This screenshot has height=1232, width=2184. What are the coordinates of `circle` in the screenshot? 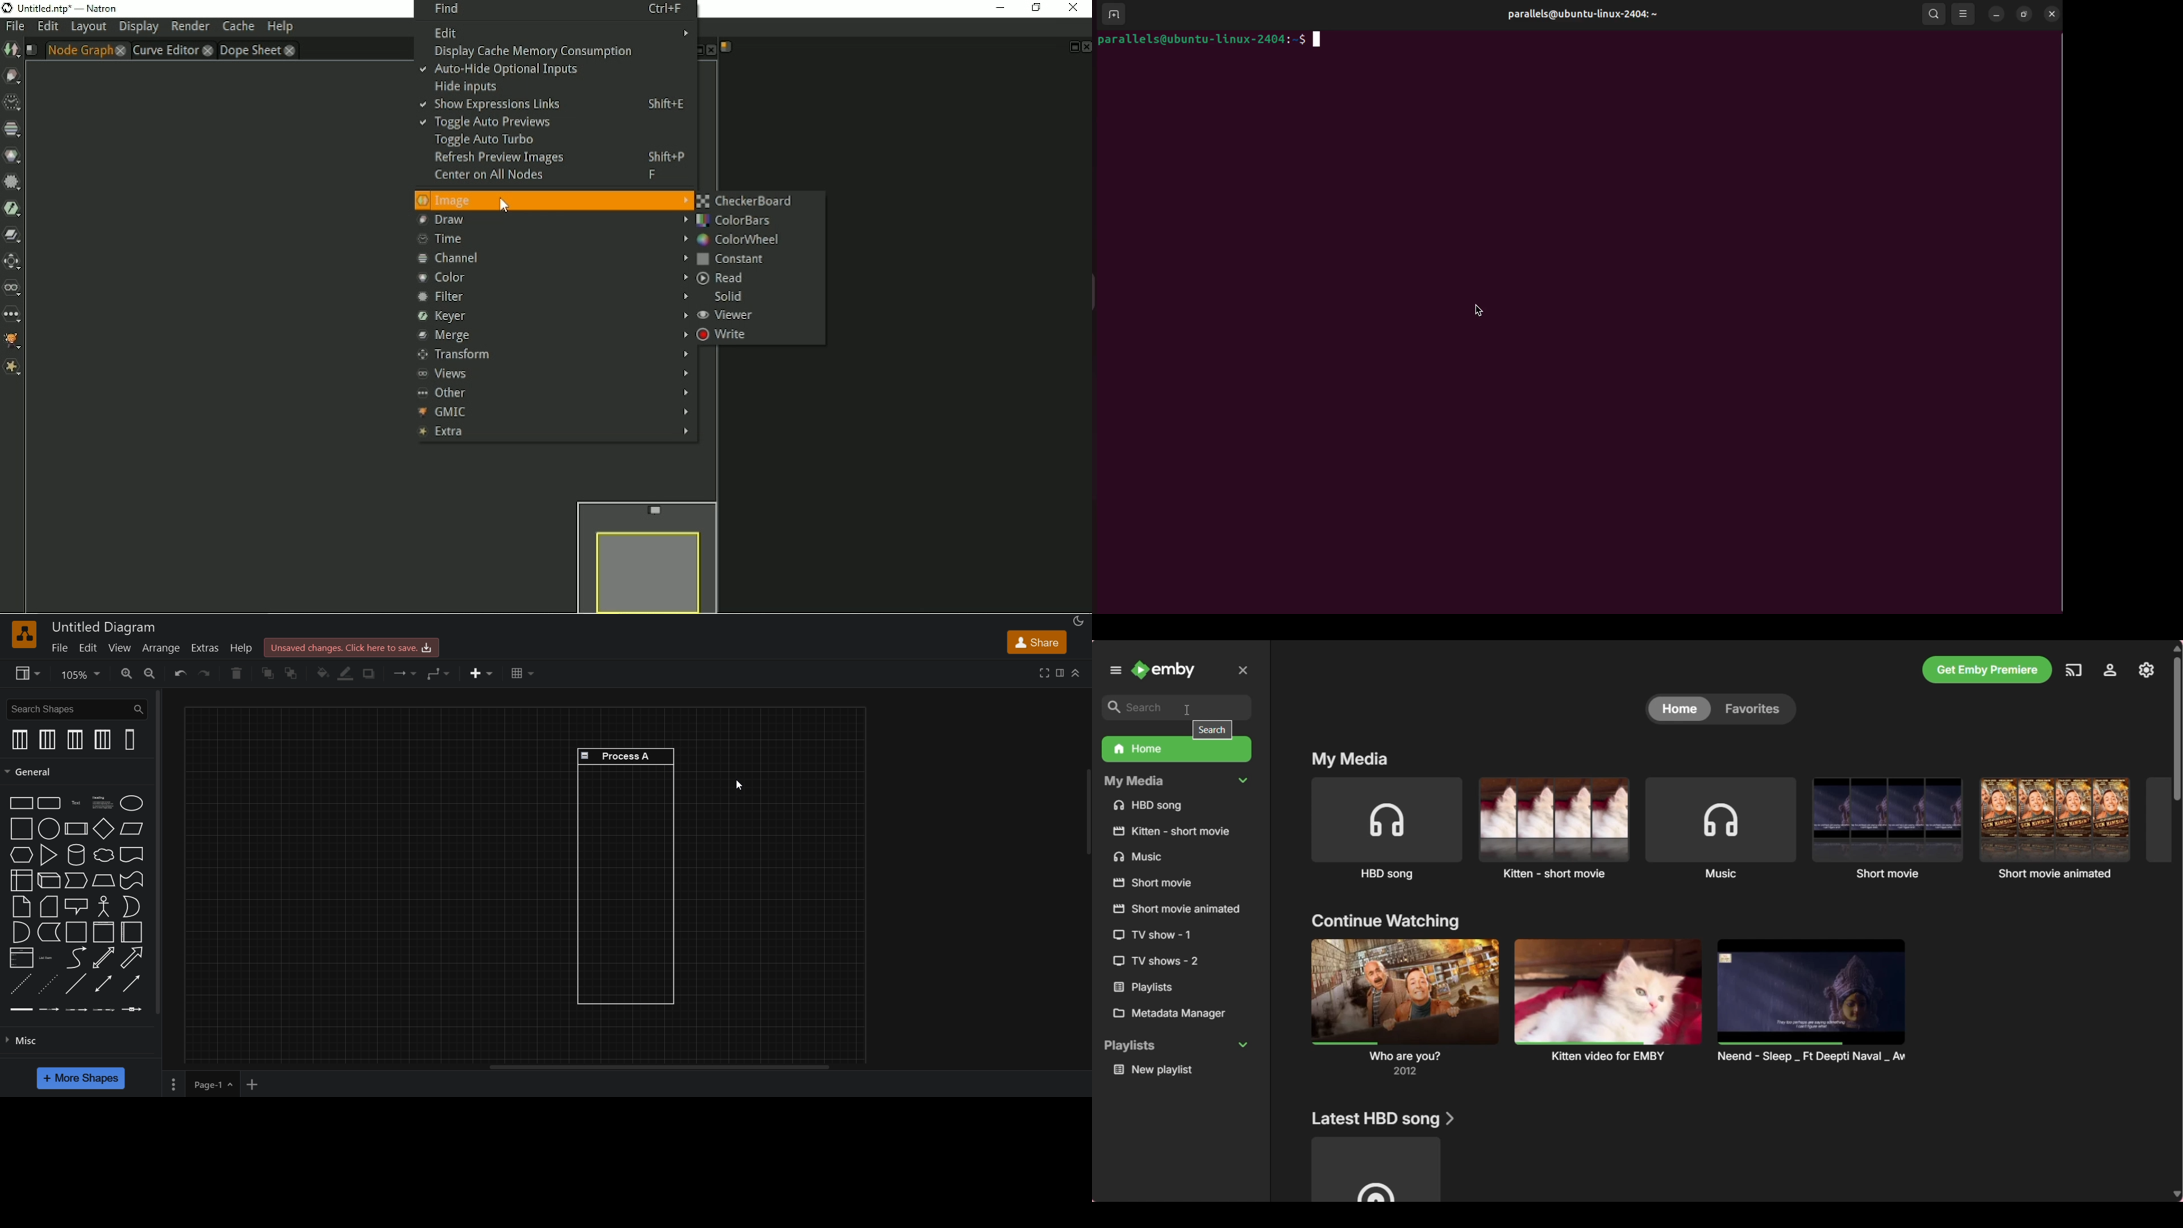 It's located at (49, 830).